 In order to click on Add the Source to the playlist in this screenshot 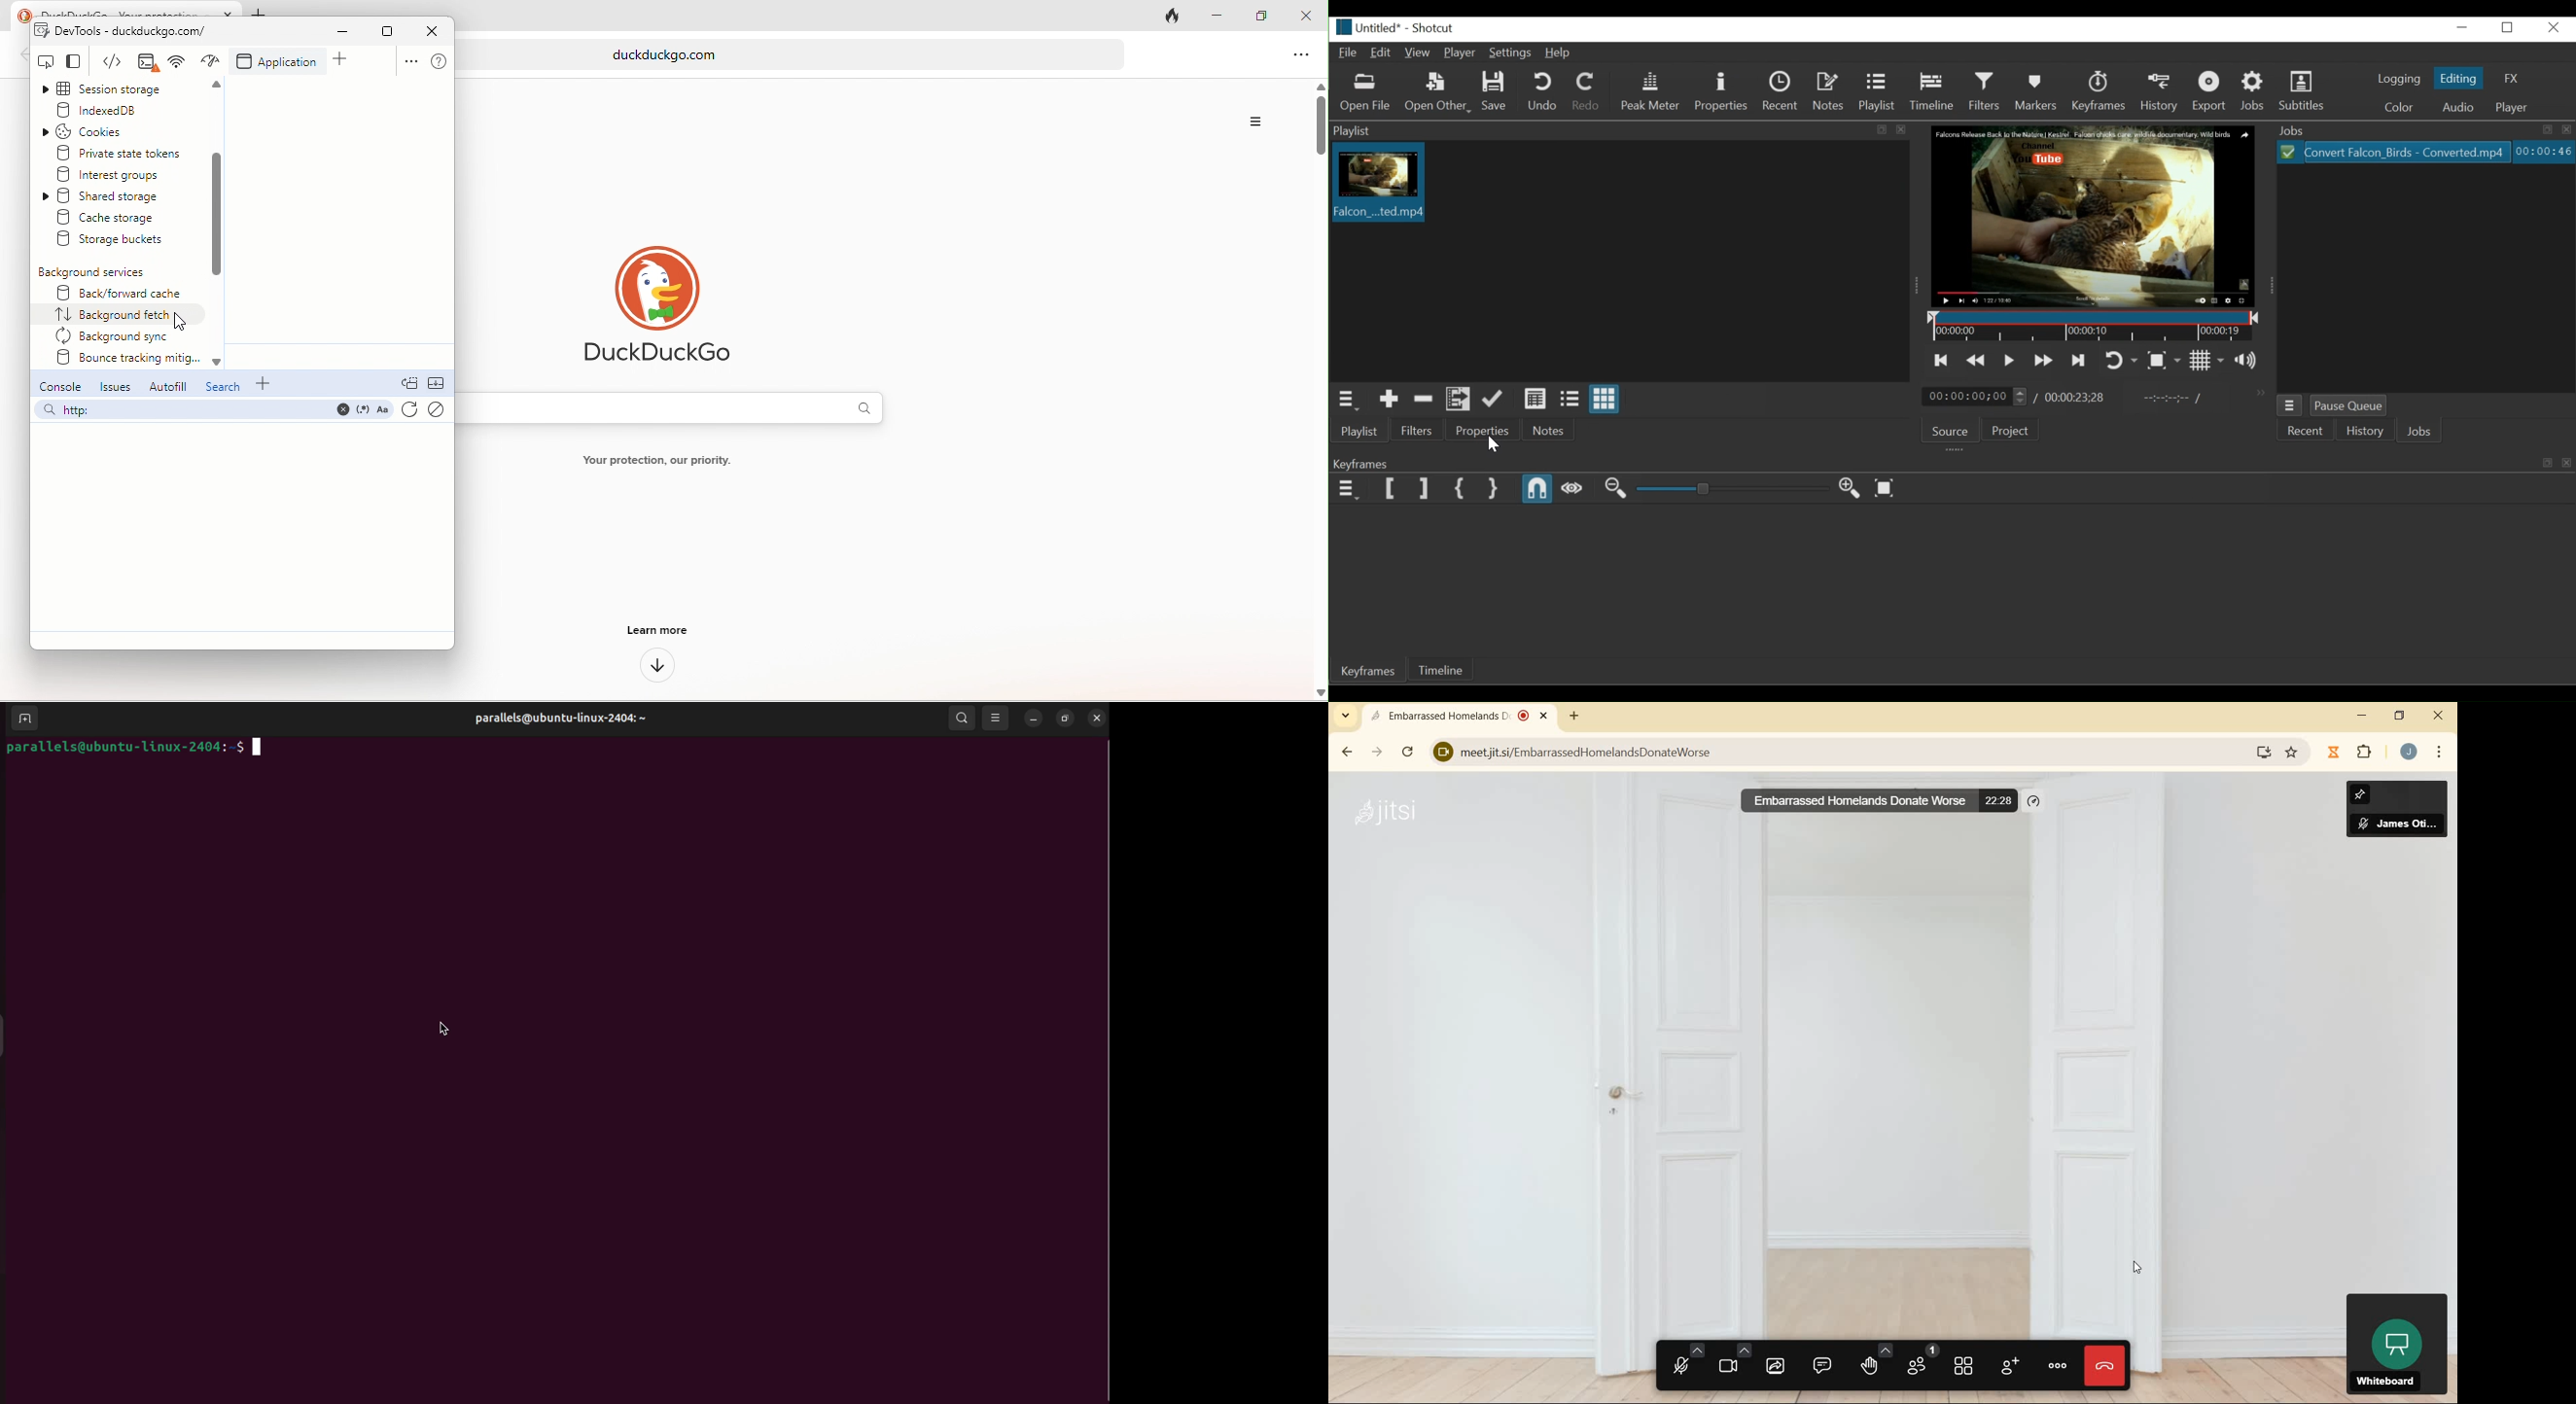, I will do `click(1388, 399)`.